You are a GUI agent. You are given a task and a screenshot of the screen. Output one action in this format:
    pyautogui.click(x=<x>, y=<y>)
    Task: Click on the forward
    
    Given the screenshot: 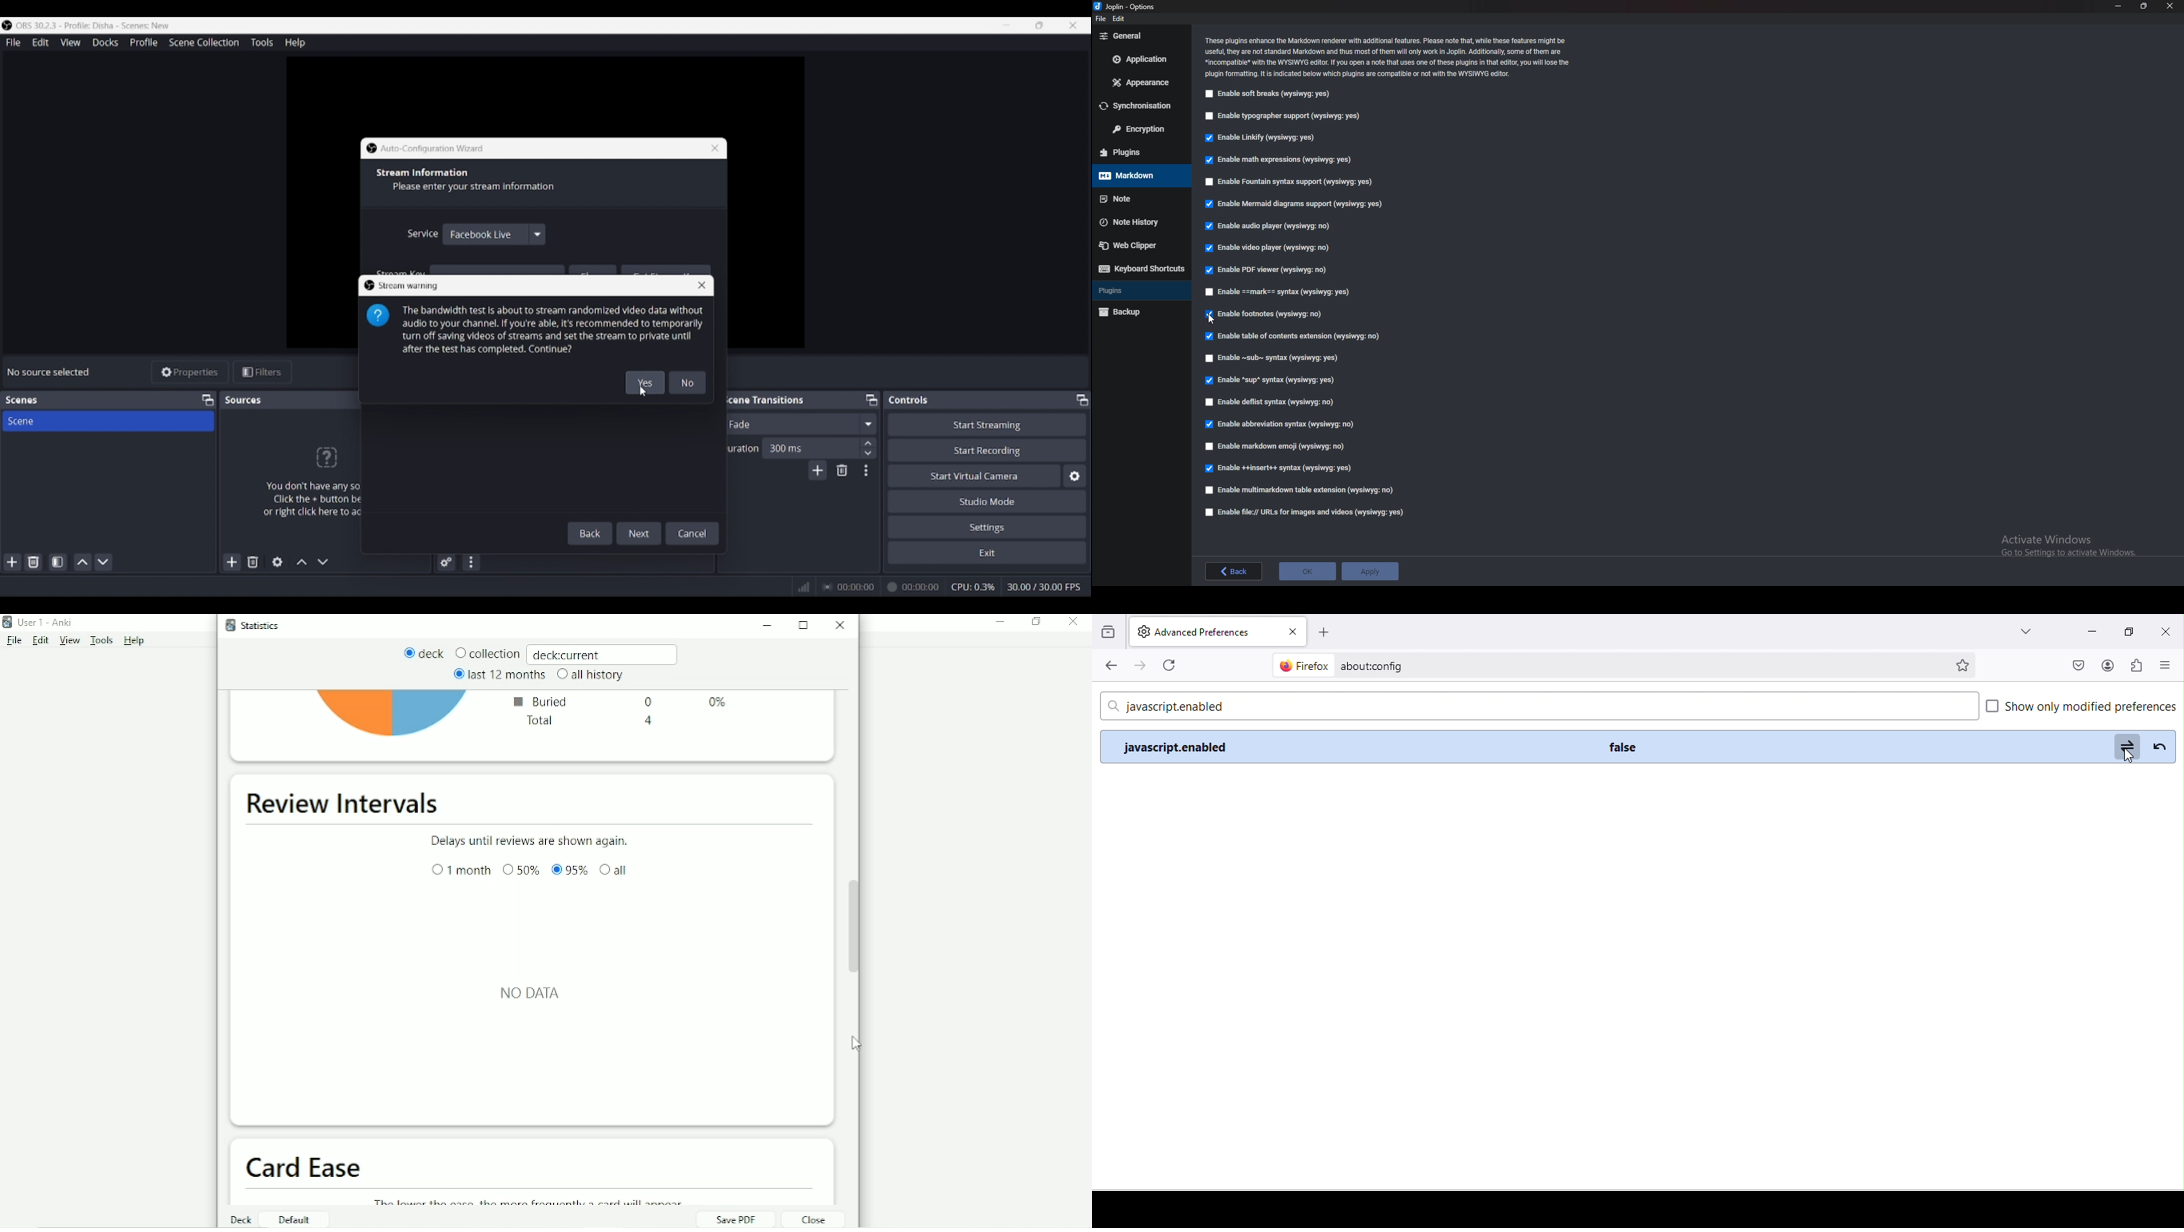 What is the action you would take?
    pyautogui.click(x=1139, y=664)
    